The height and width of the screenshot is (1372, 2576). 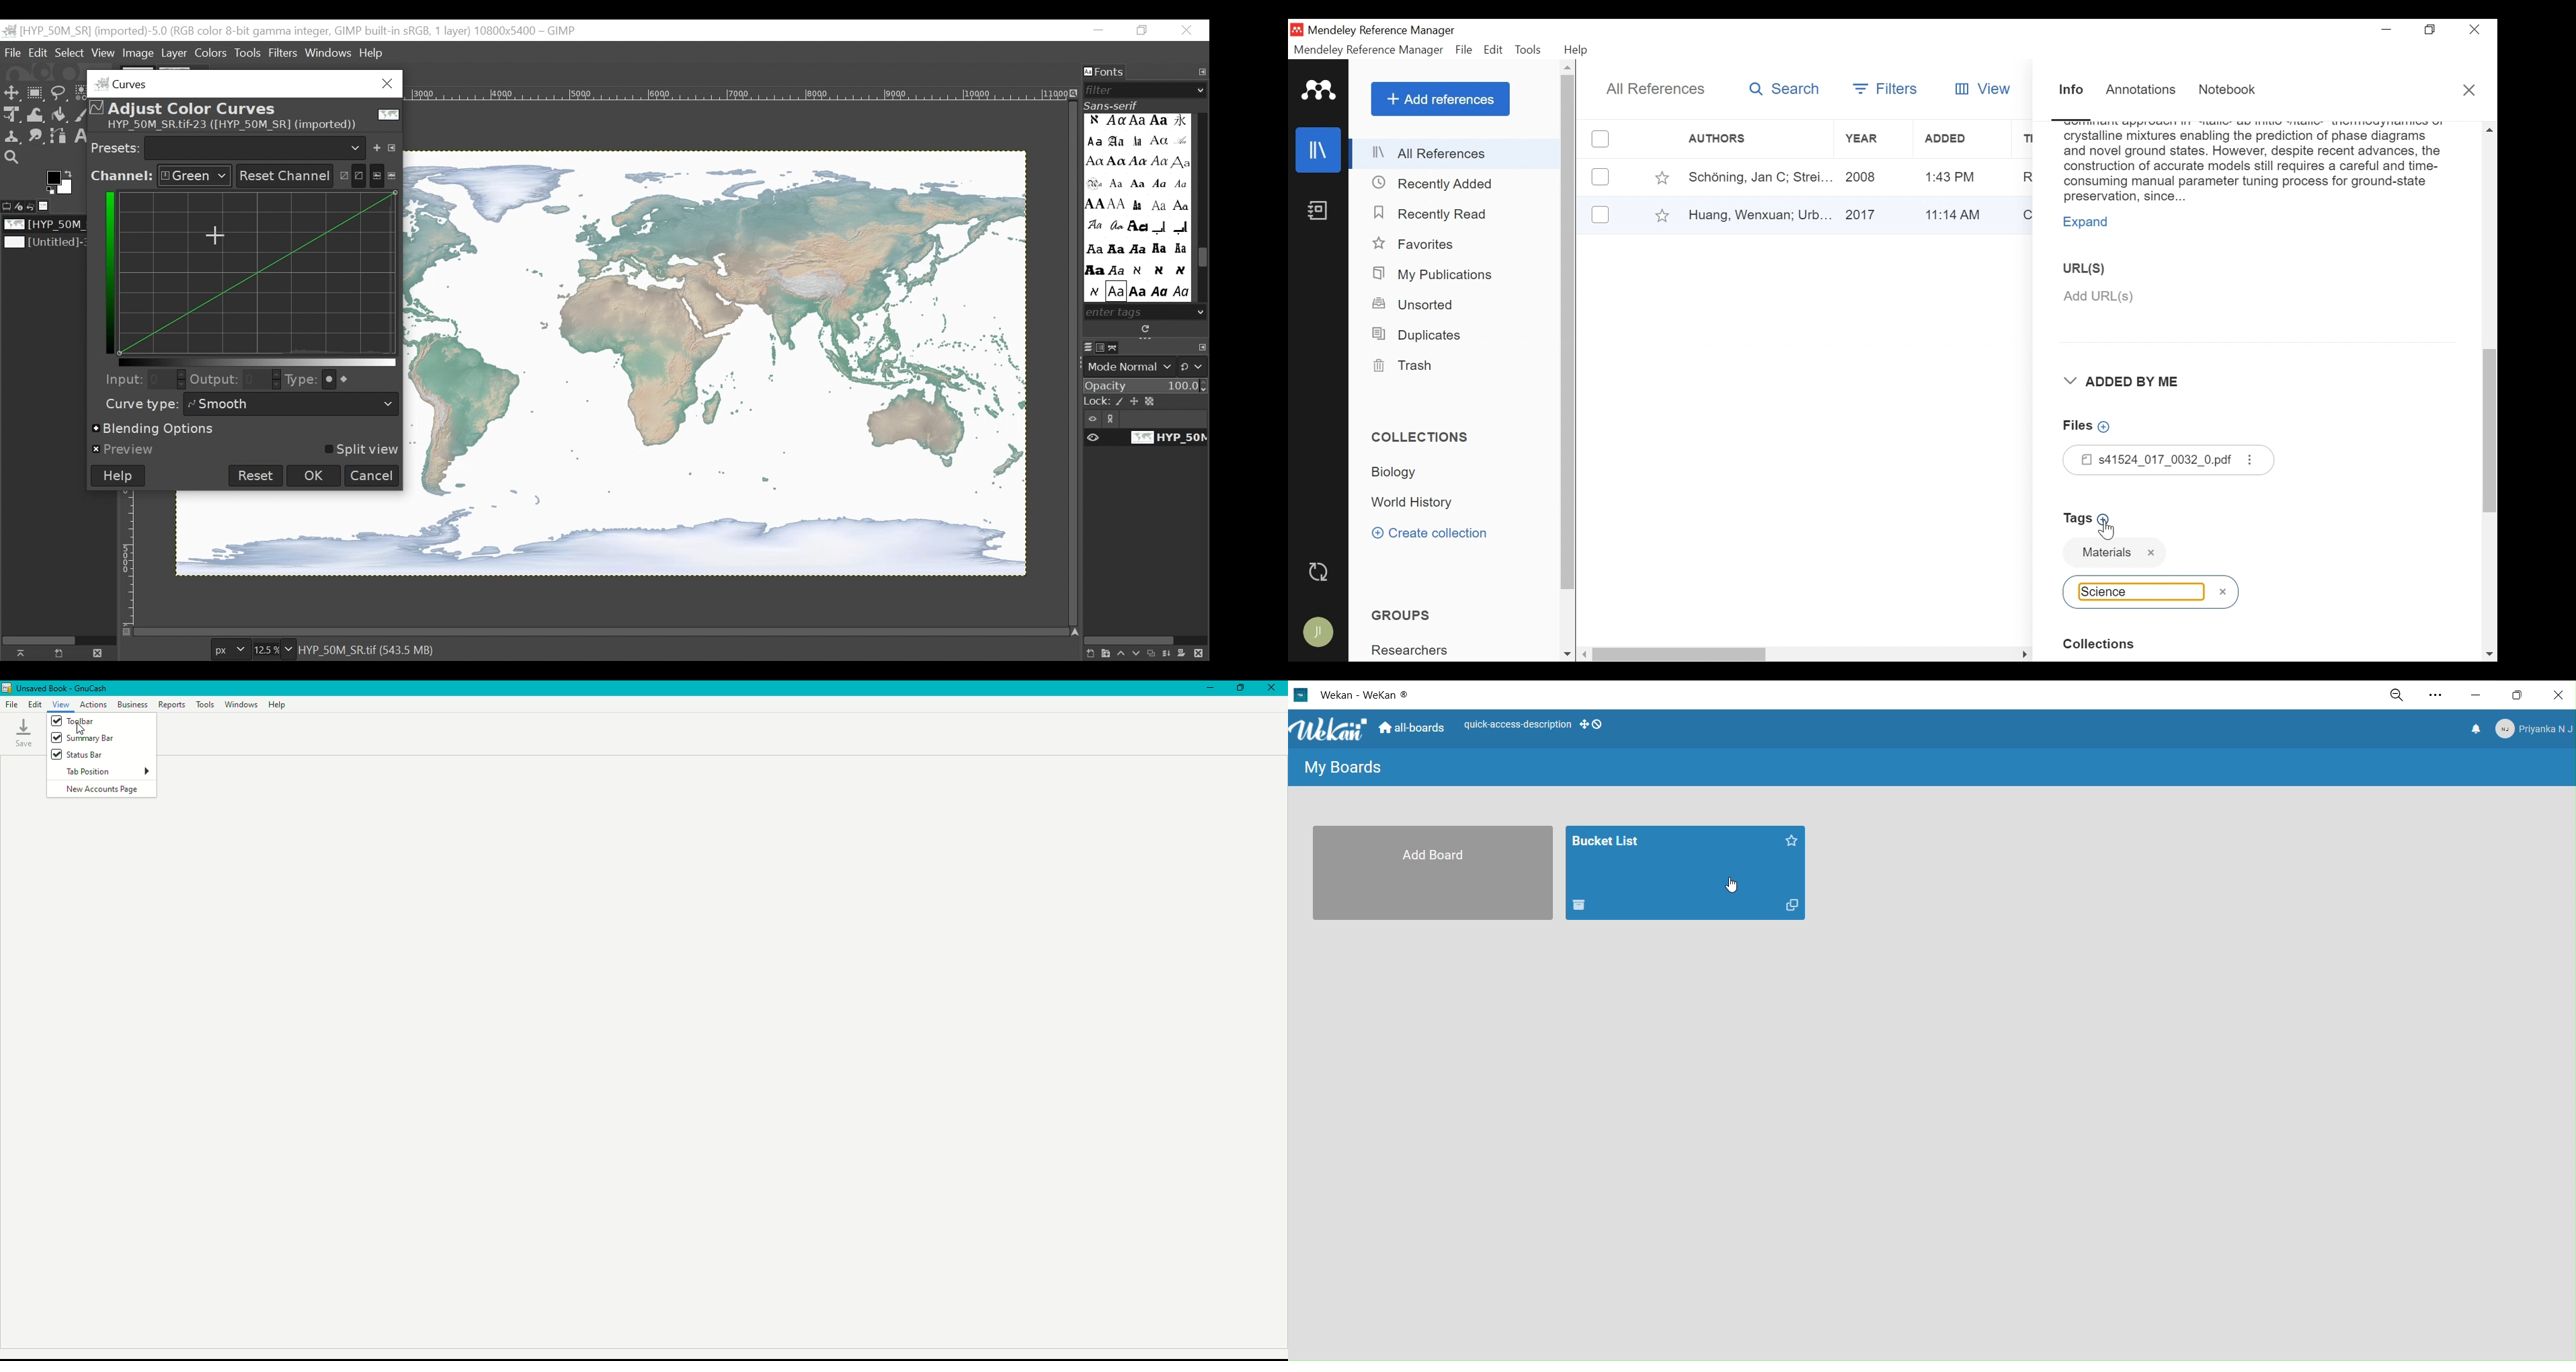 What do you see at coordinates (1099, 31) in the screenshot?
I see `Minimize` at bounding box center [1099, 31].